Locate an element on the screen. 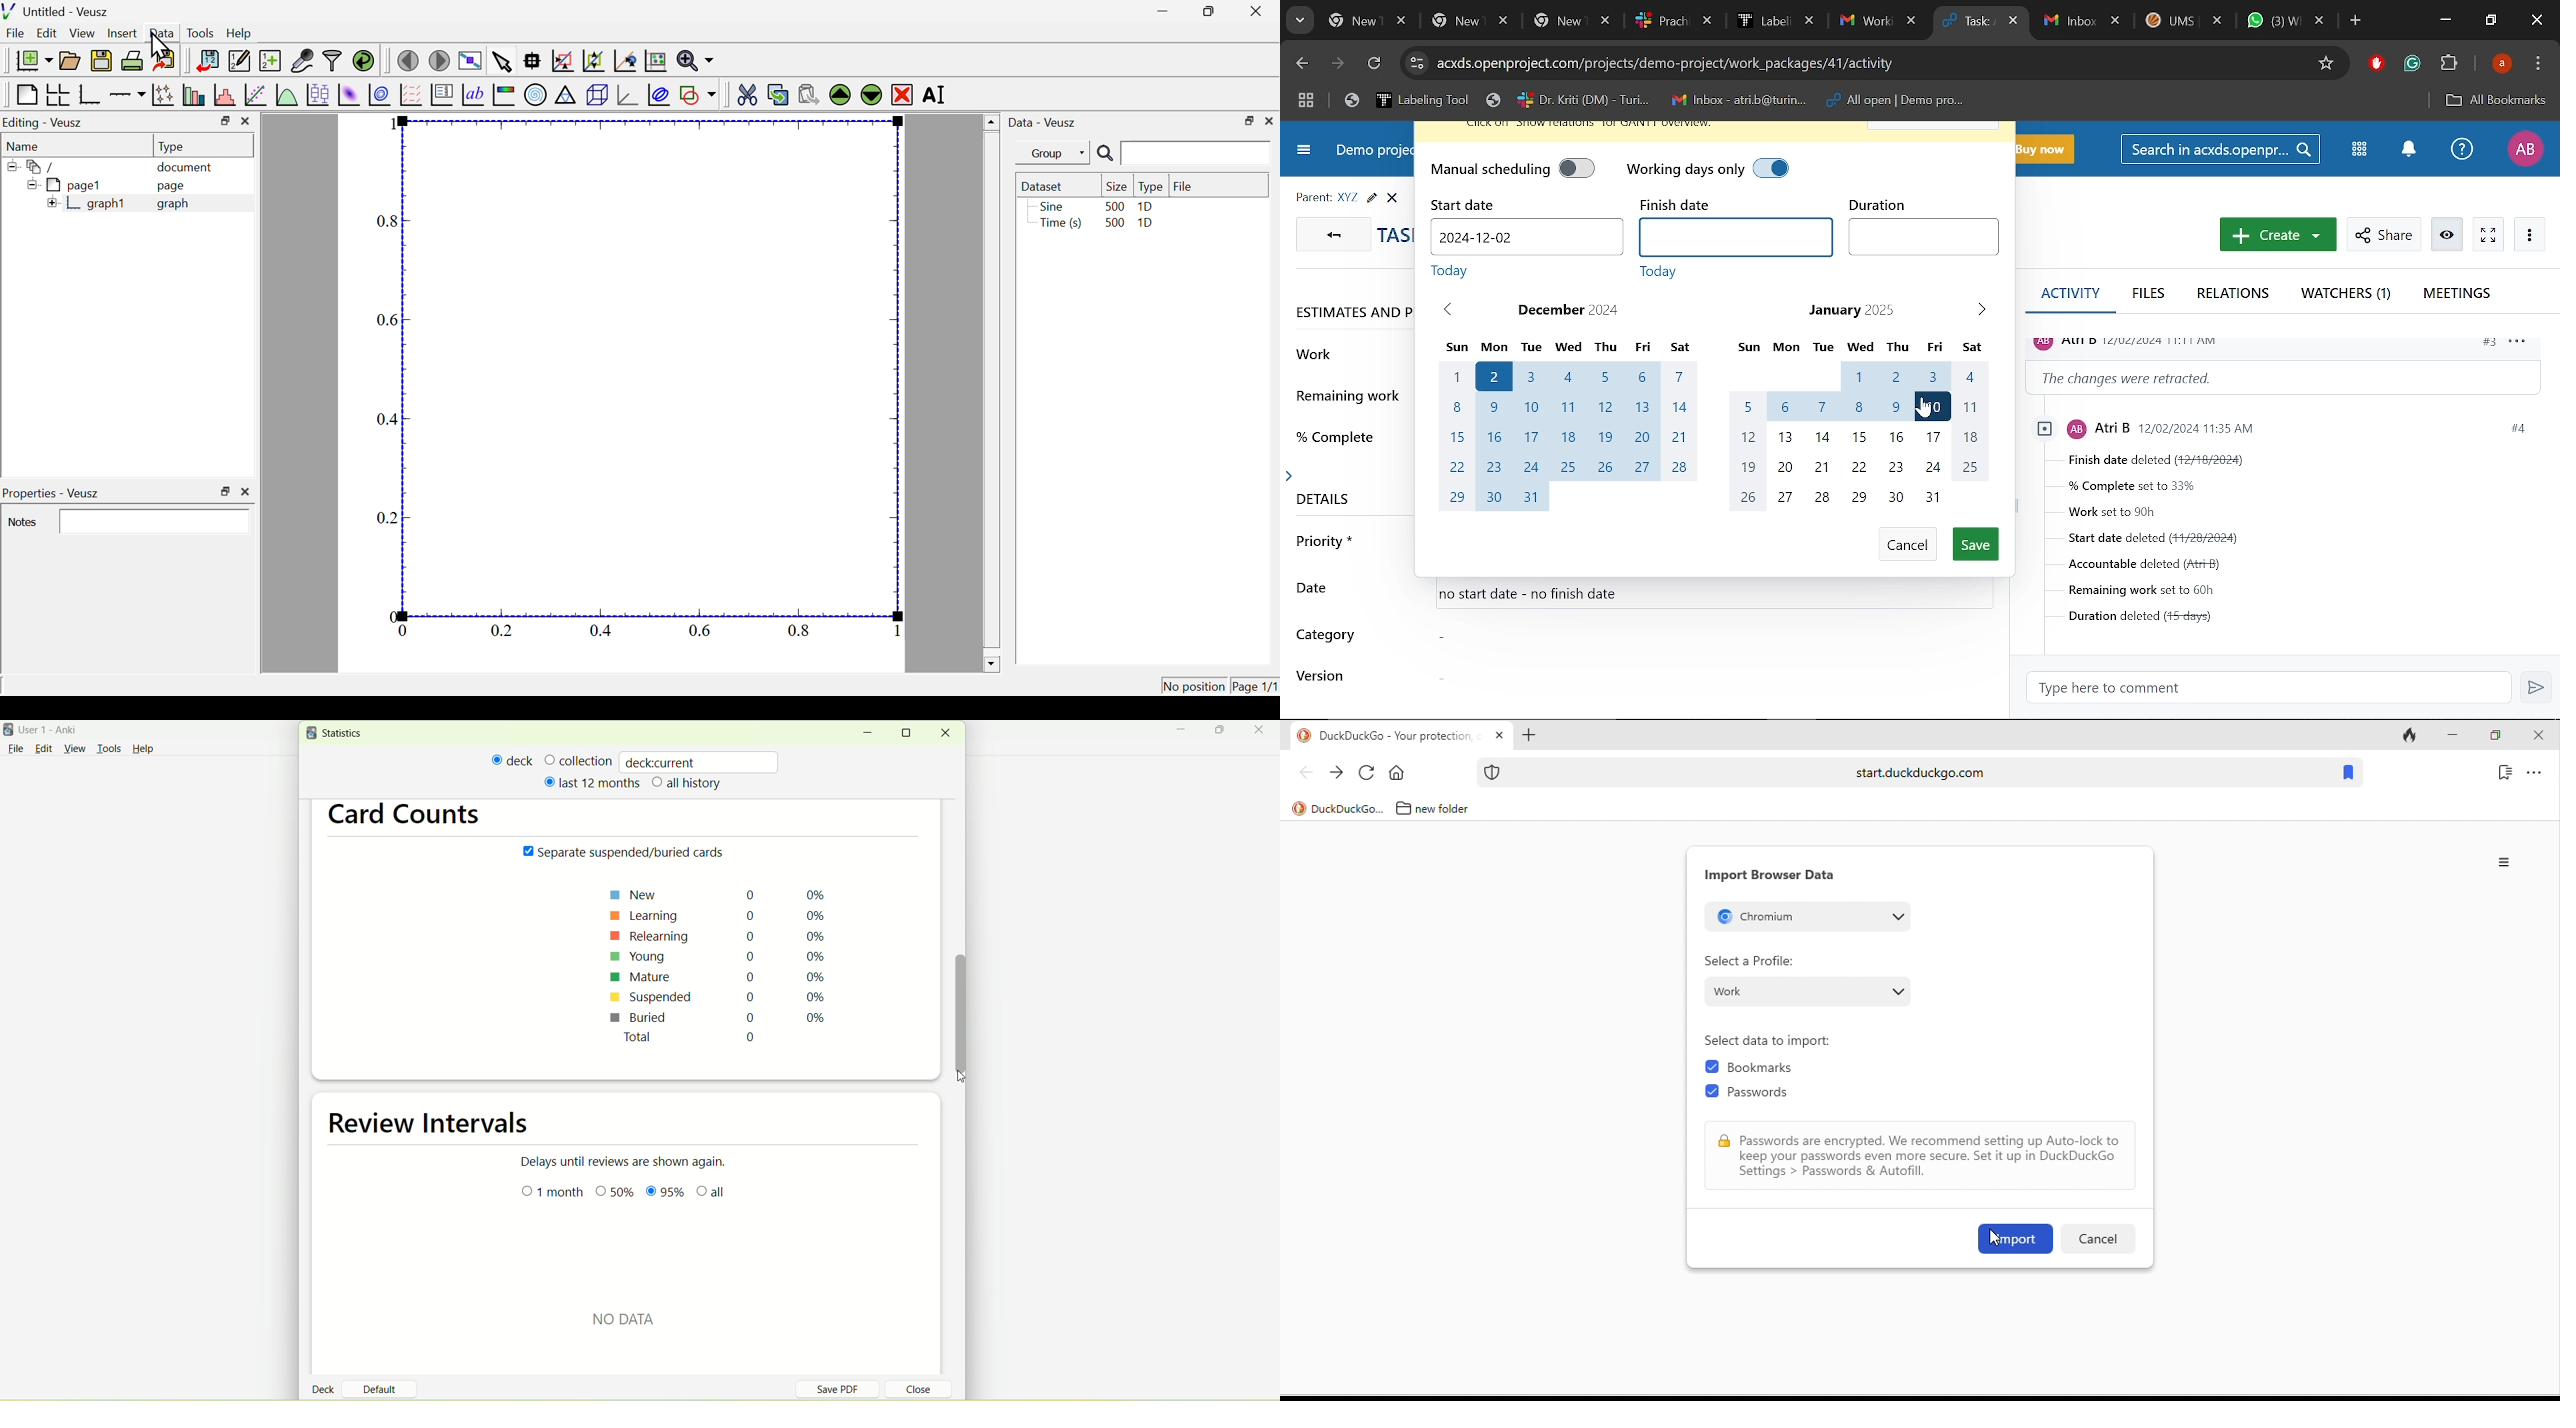 Image resolution: width=2576 pixels, height=1428 pixels. bookmarks is located at coordinates (2347, 773).